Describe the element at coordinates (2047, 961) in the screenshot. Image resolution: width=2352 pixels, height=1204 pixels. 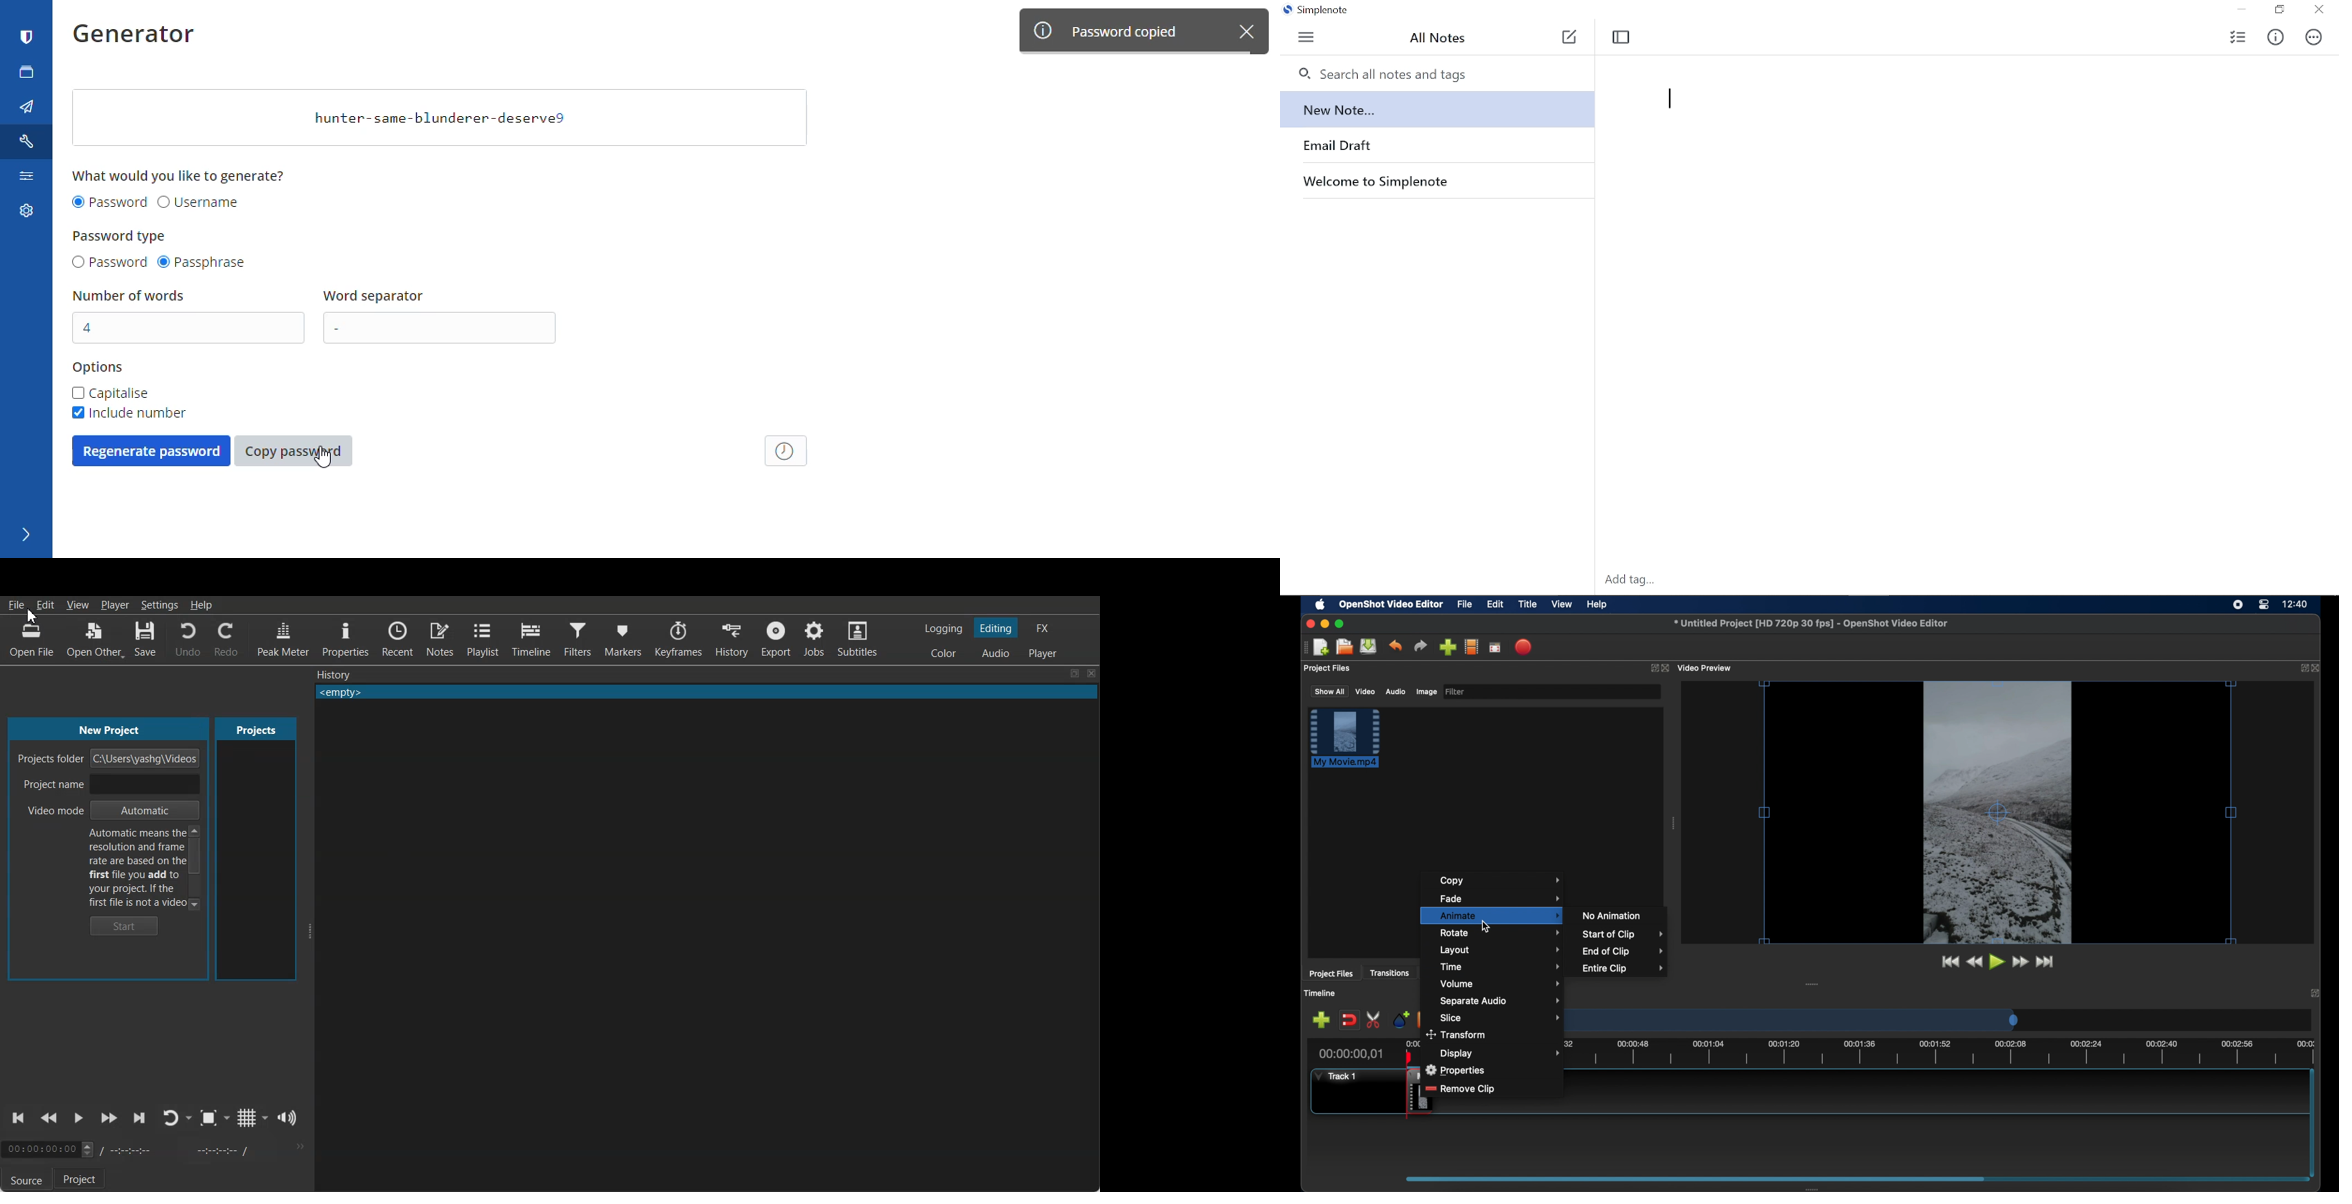
I see `jump to start` at that location.